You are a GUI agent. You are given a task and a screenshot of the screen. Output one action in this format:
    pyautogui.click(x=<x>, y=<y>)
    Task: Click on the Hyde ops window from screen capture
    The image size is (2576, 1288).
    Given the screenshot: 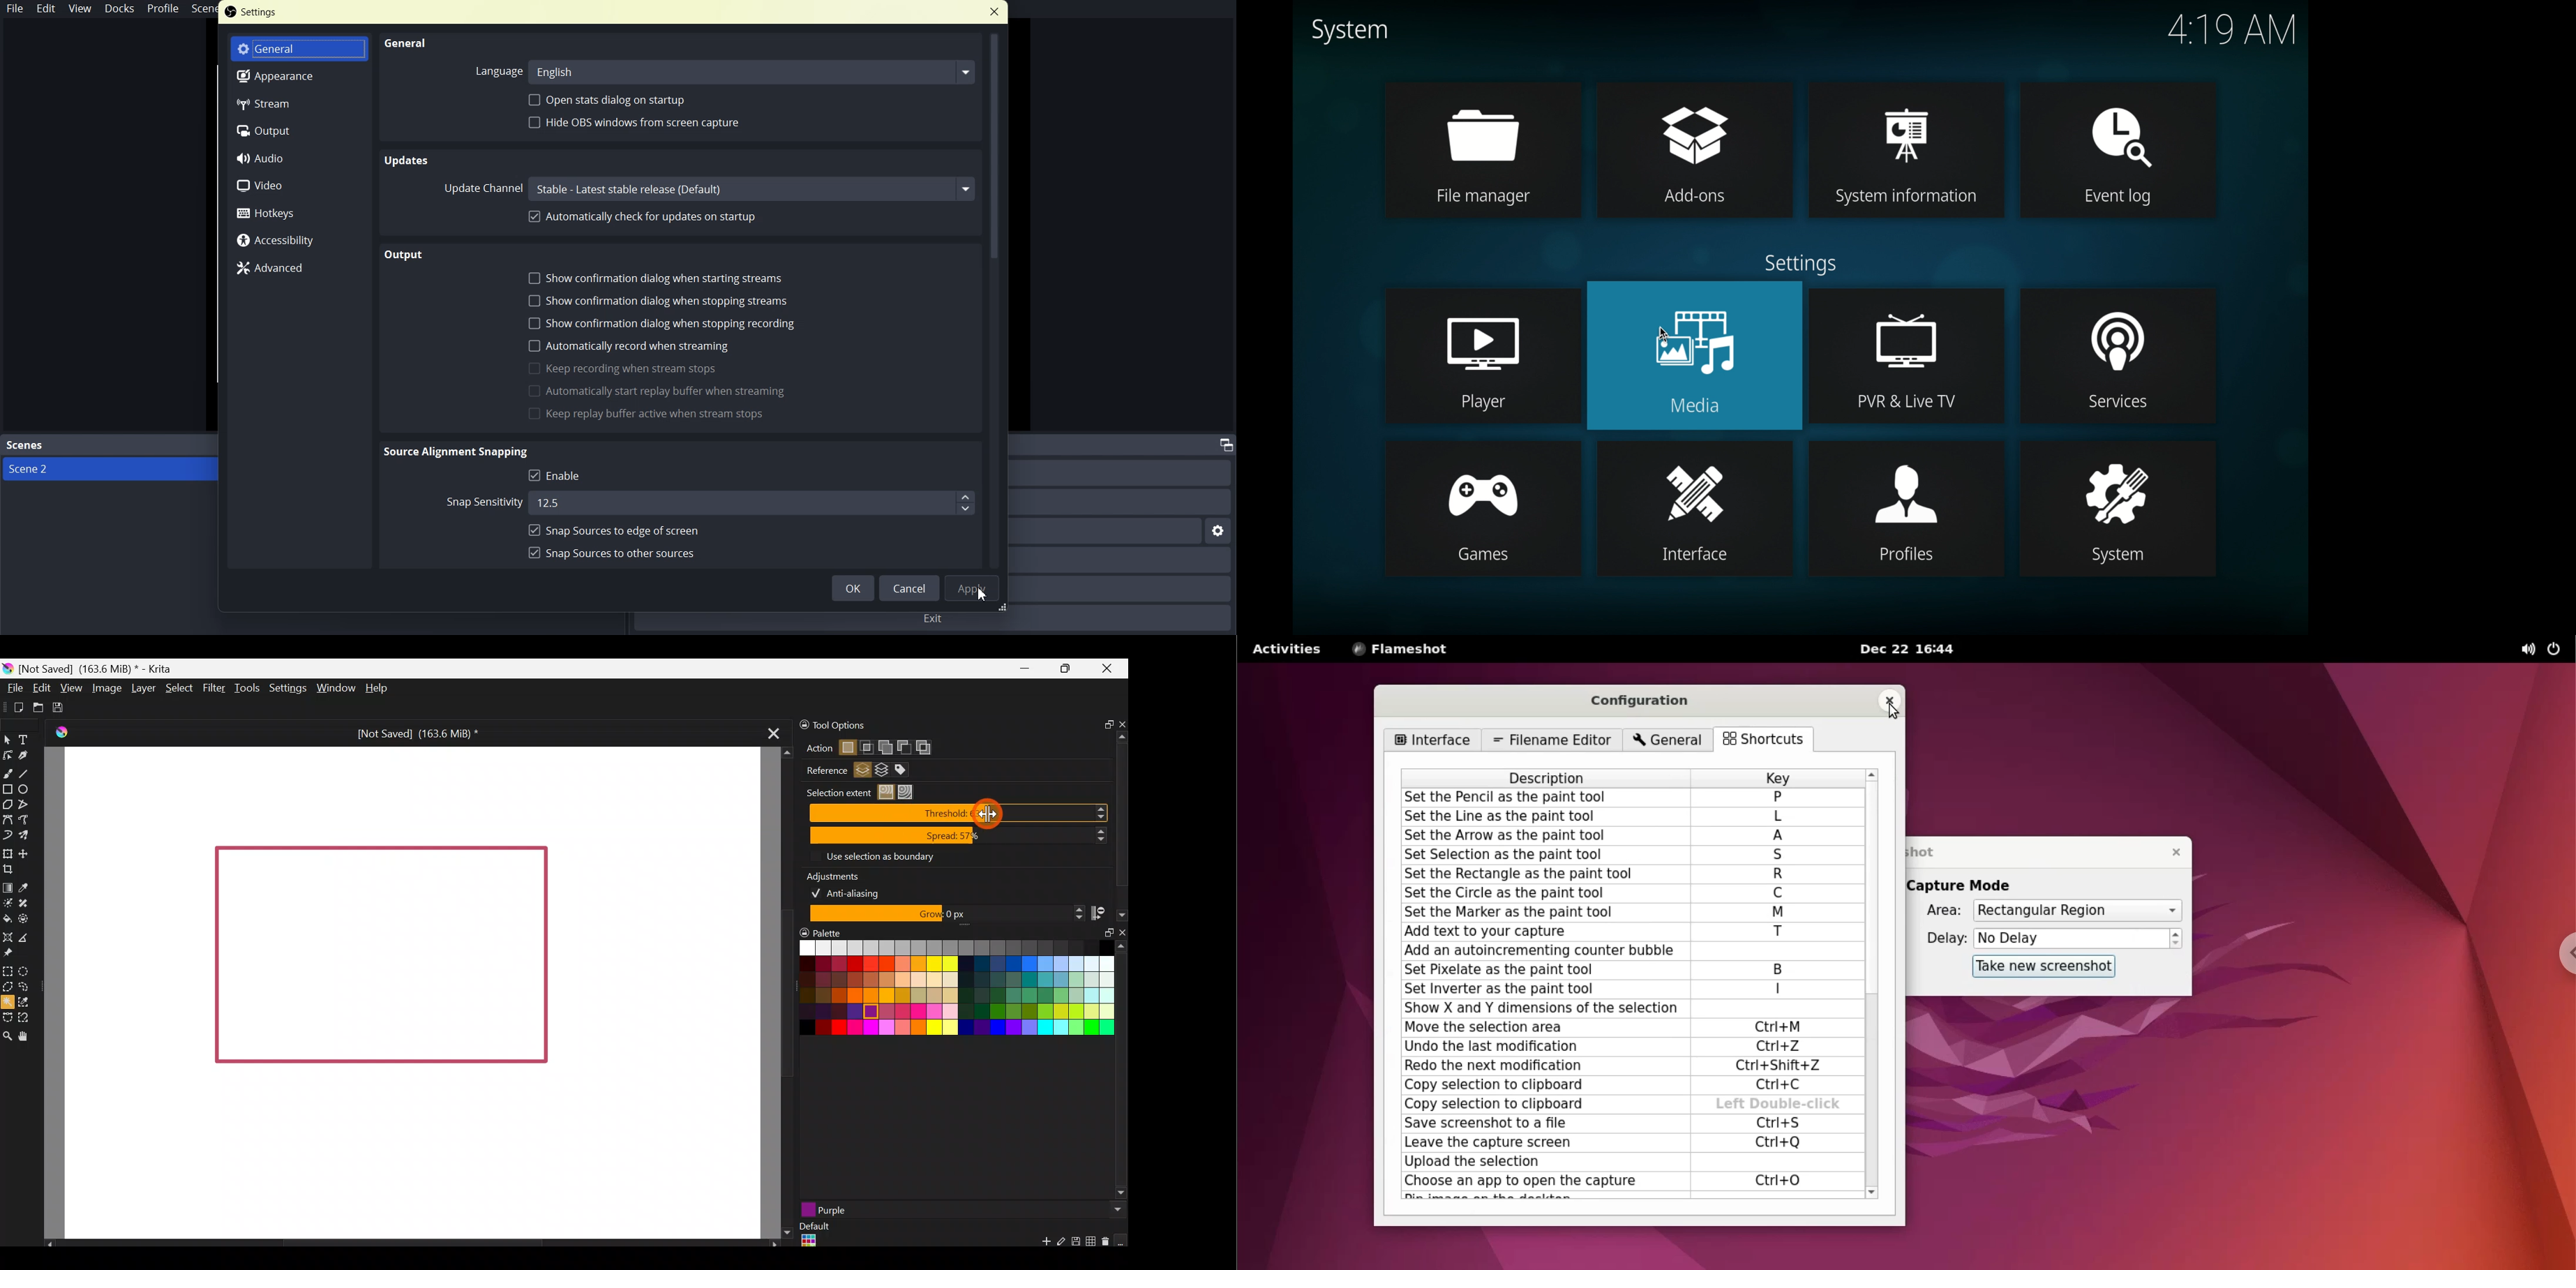 What is the action you would take?
    pyautogui.click(x=634, y=124)
    